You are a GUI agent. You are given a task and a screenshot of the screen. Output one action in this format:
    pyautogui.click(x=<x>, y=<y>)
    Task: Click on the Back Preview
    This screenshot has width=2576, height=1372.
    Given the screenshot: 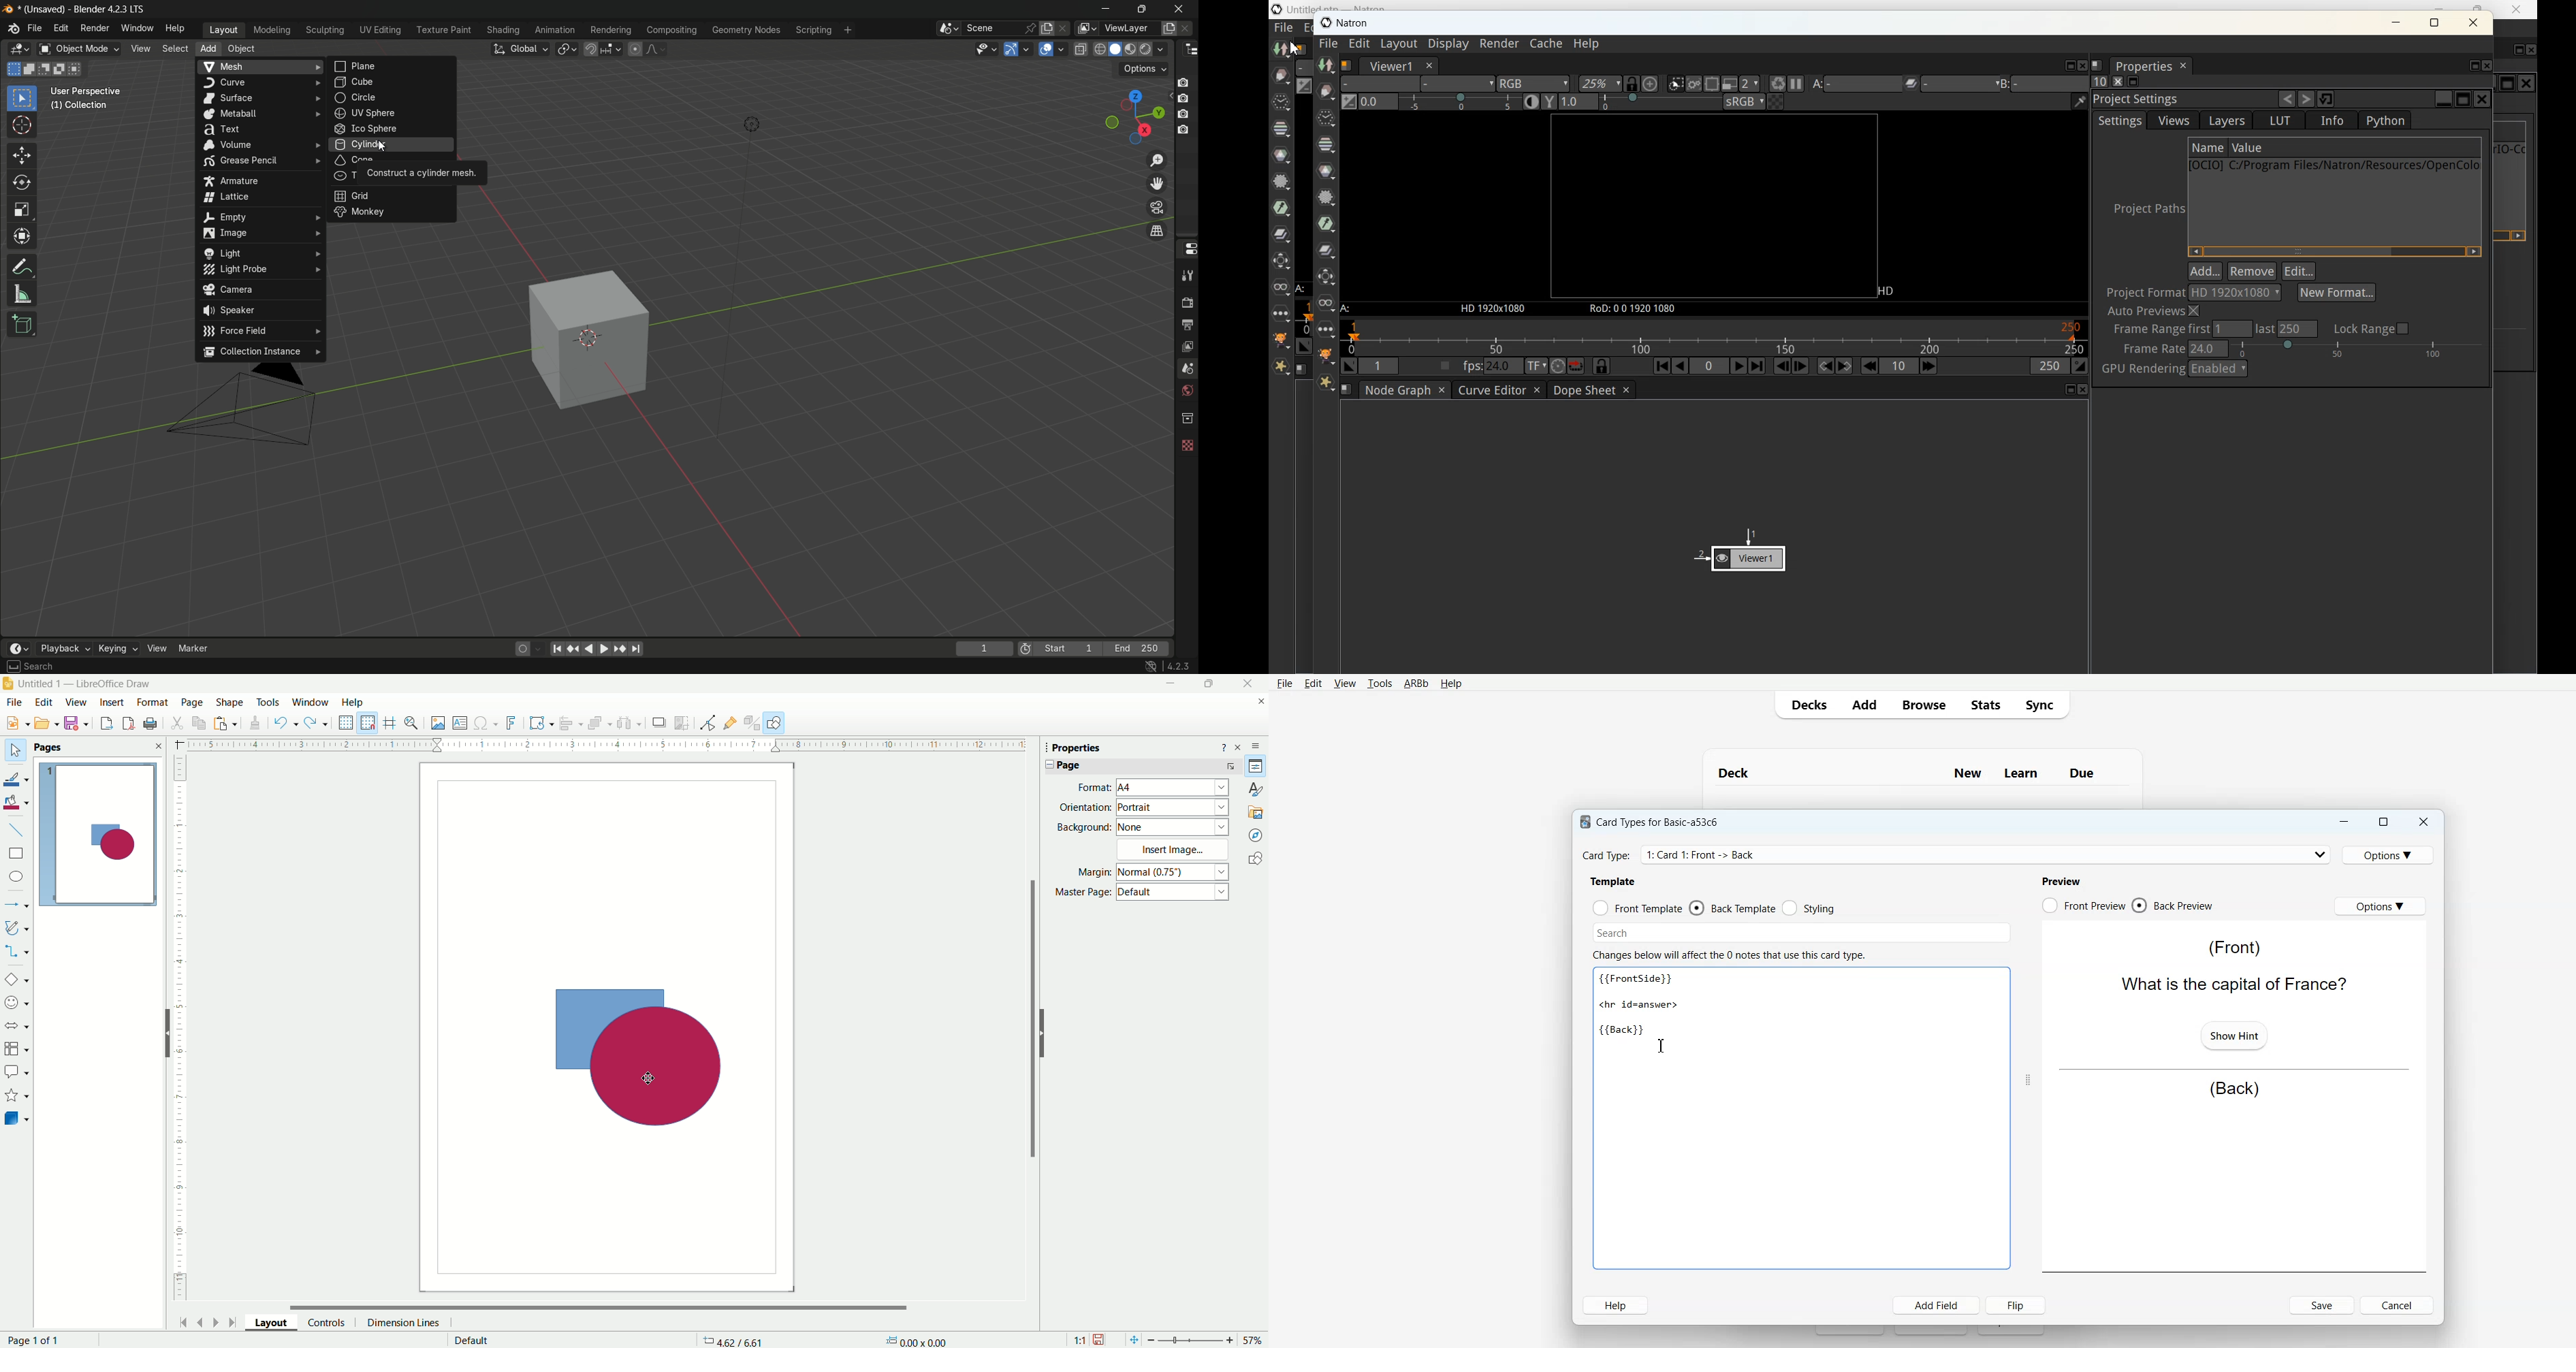 What is the action you would take?
    pyautogui.click(x=2173, y=905)
    